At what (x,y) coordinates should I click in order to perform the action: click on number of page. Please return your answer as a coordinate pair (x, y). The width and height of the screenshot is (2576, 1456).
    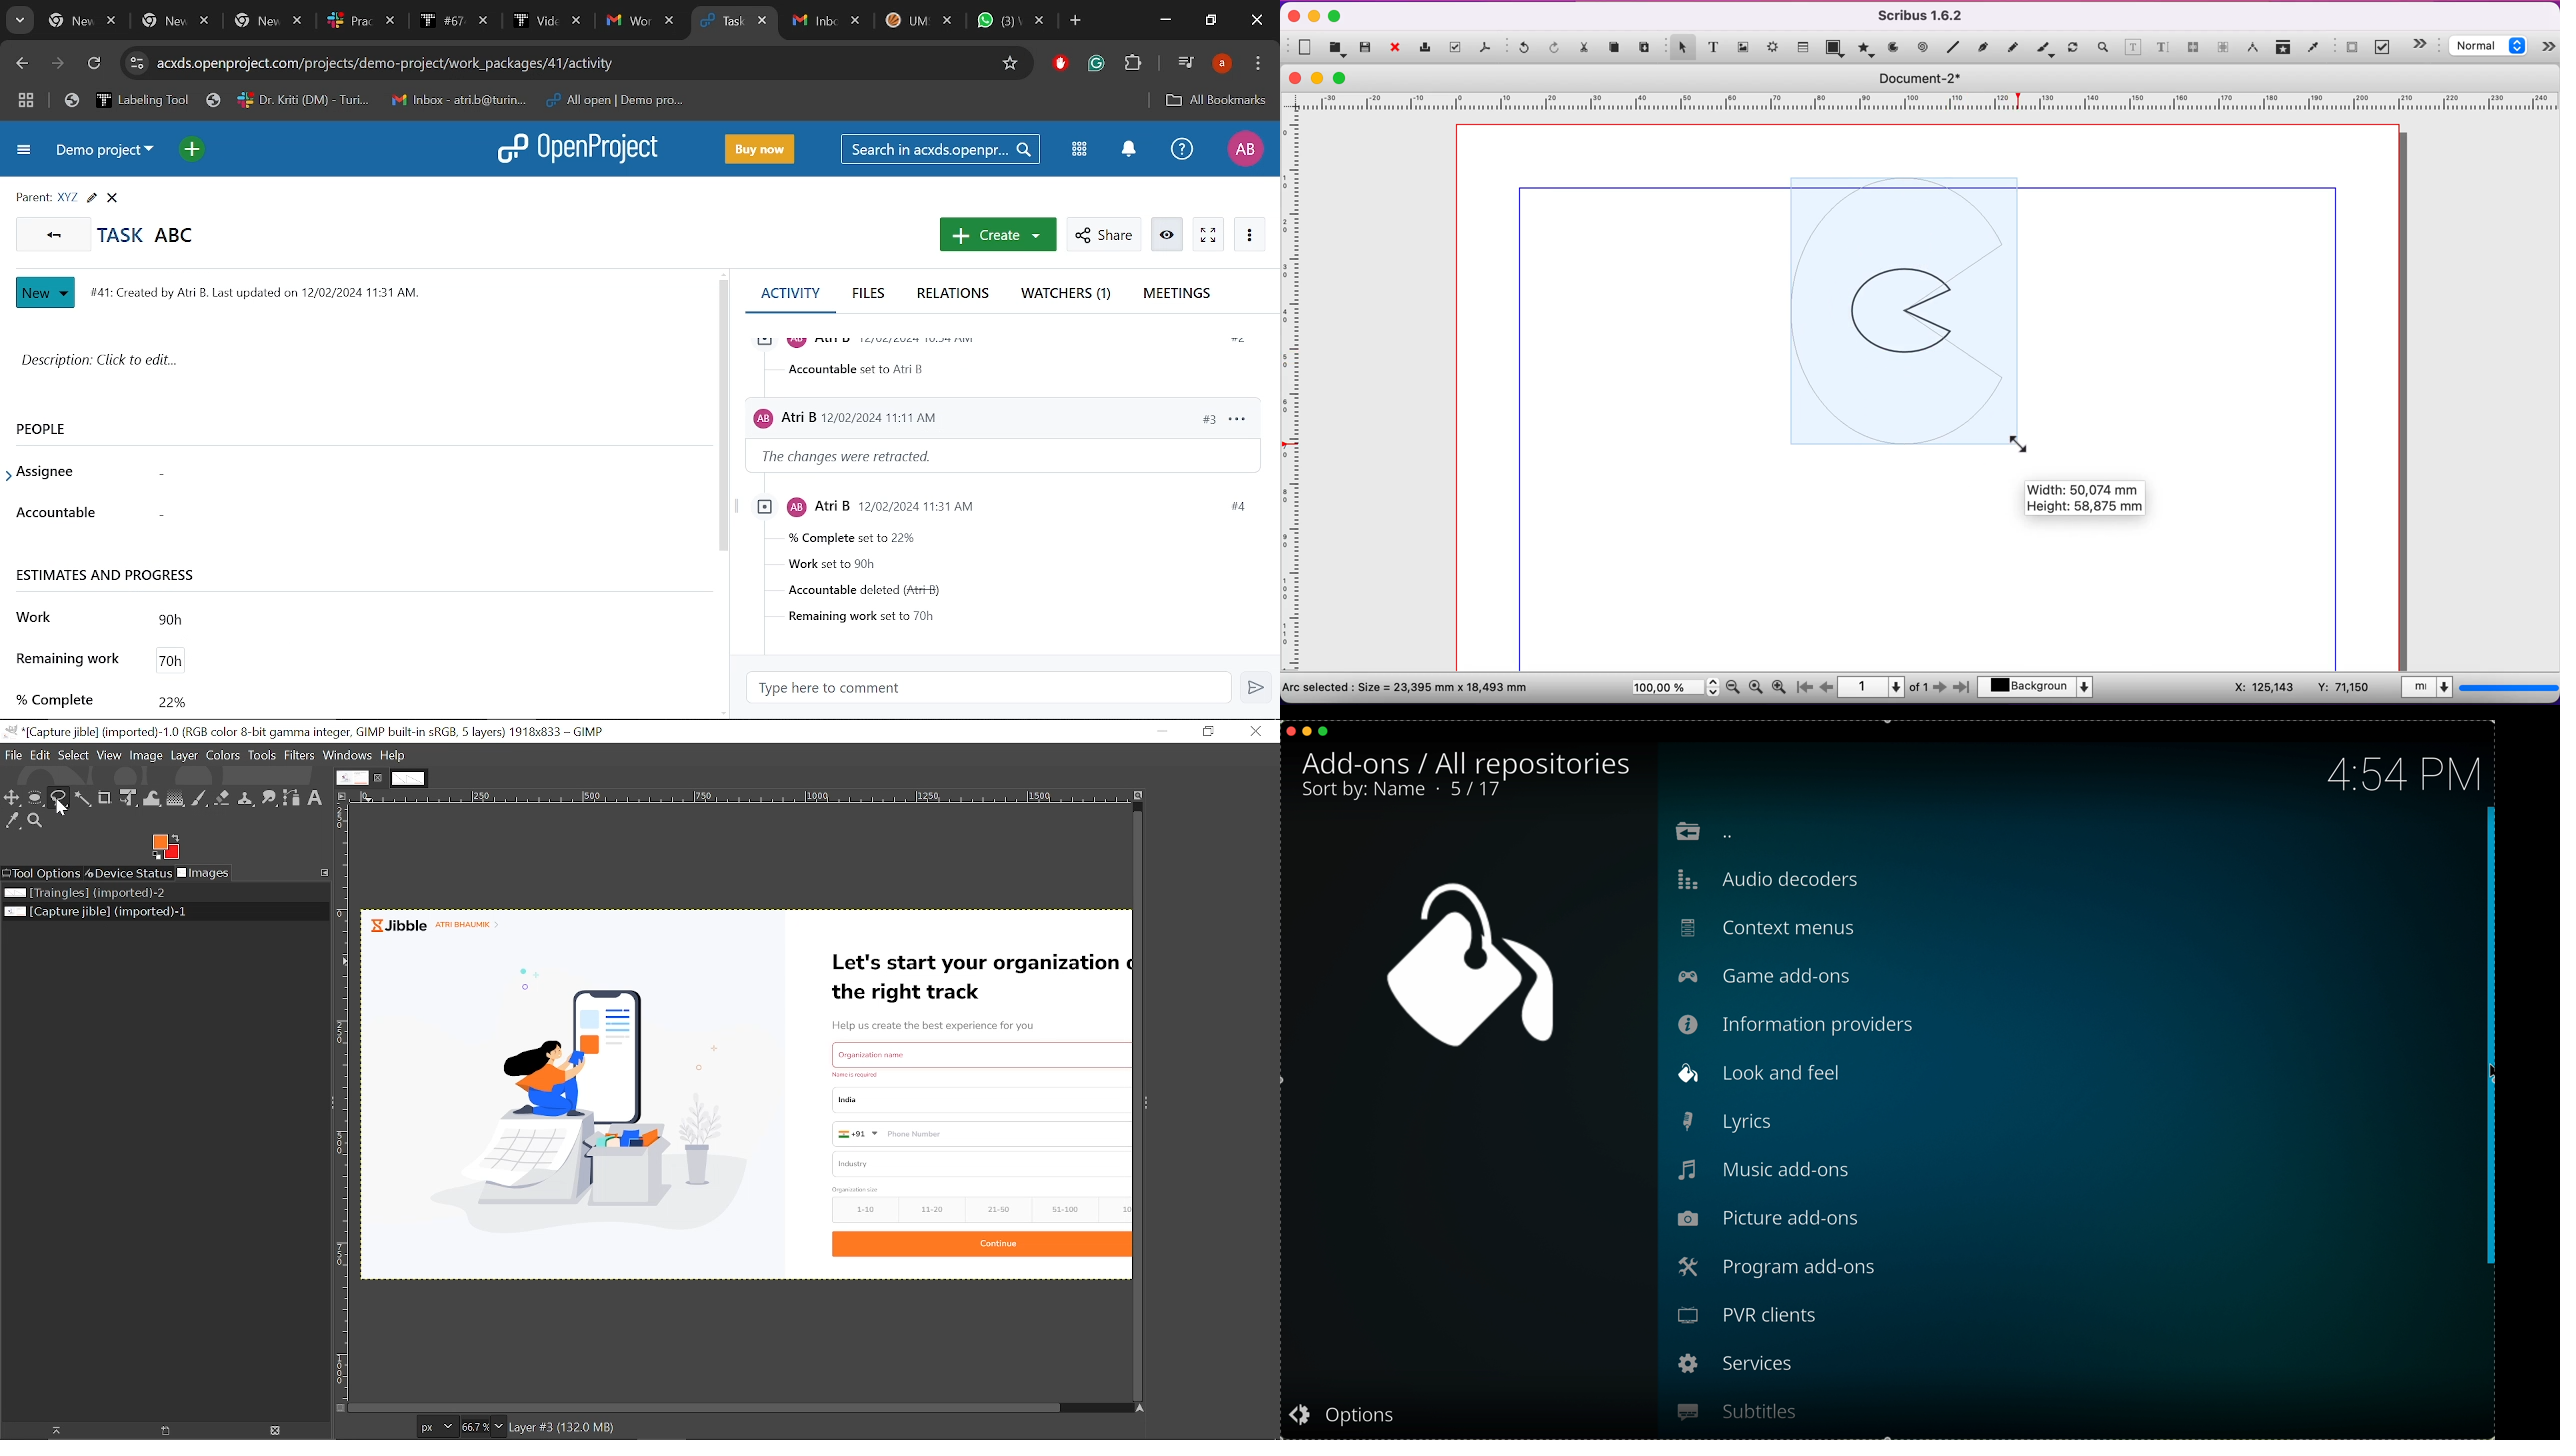
    Looking at the image, I should click on (1884, 687).